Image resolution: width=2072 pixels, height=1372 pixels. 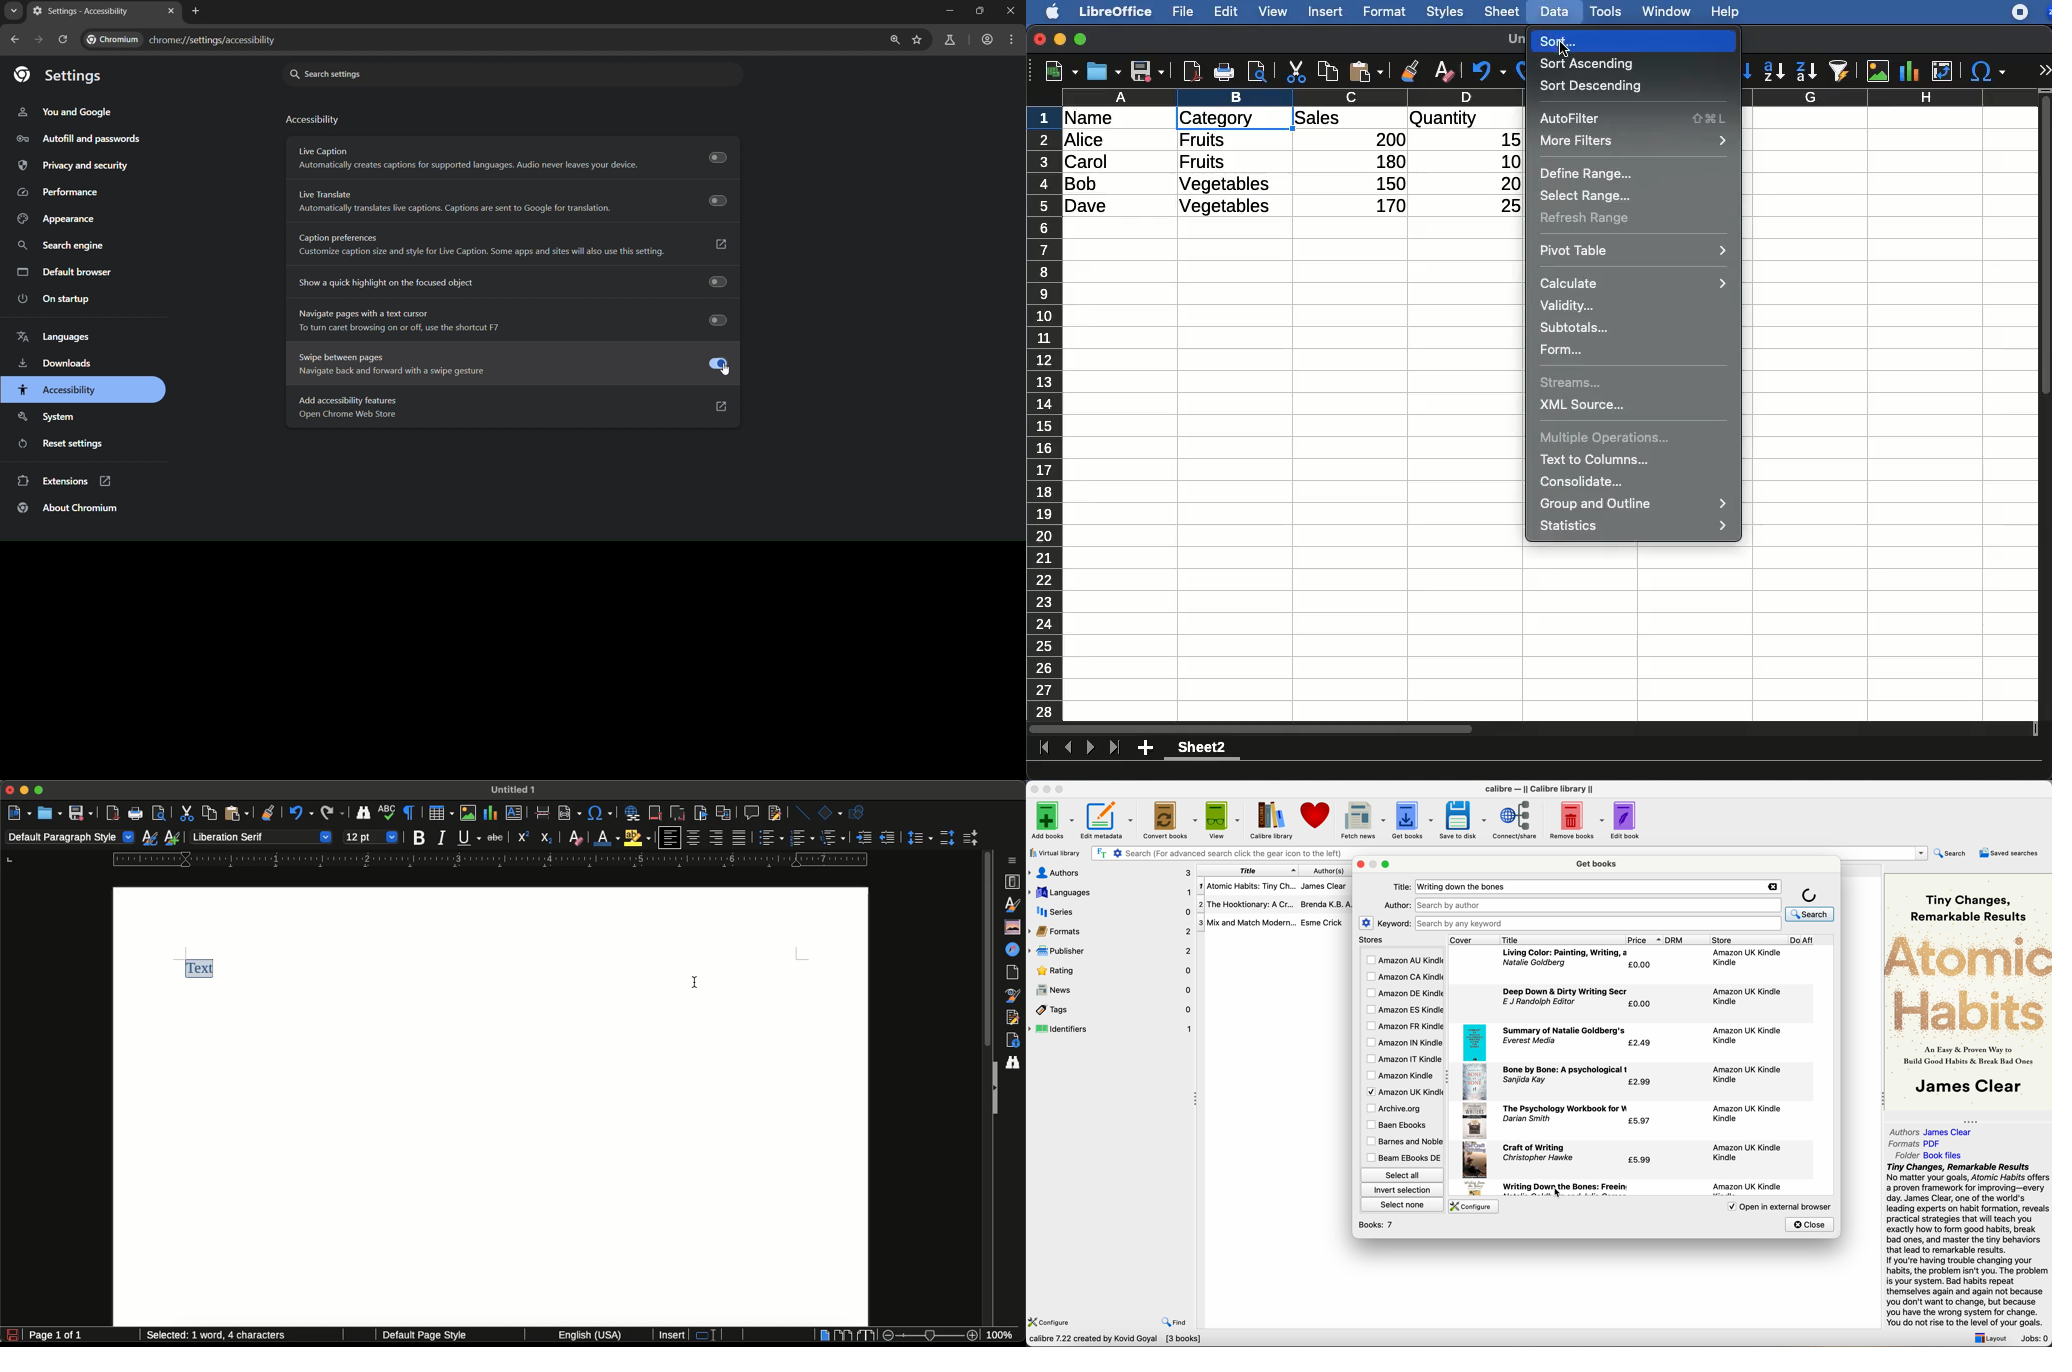 I want to click on Underline, so click(x=469, y=838).